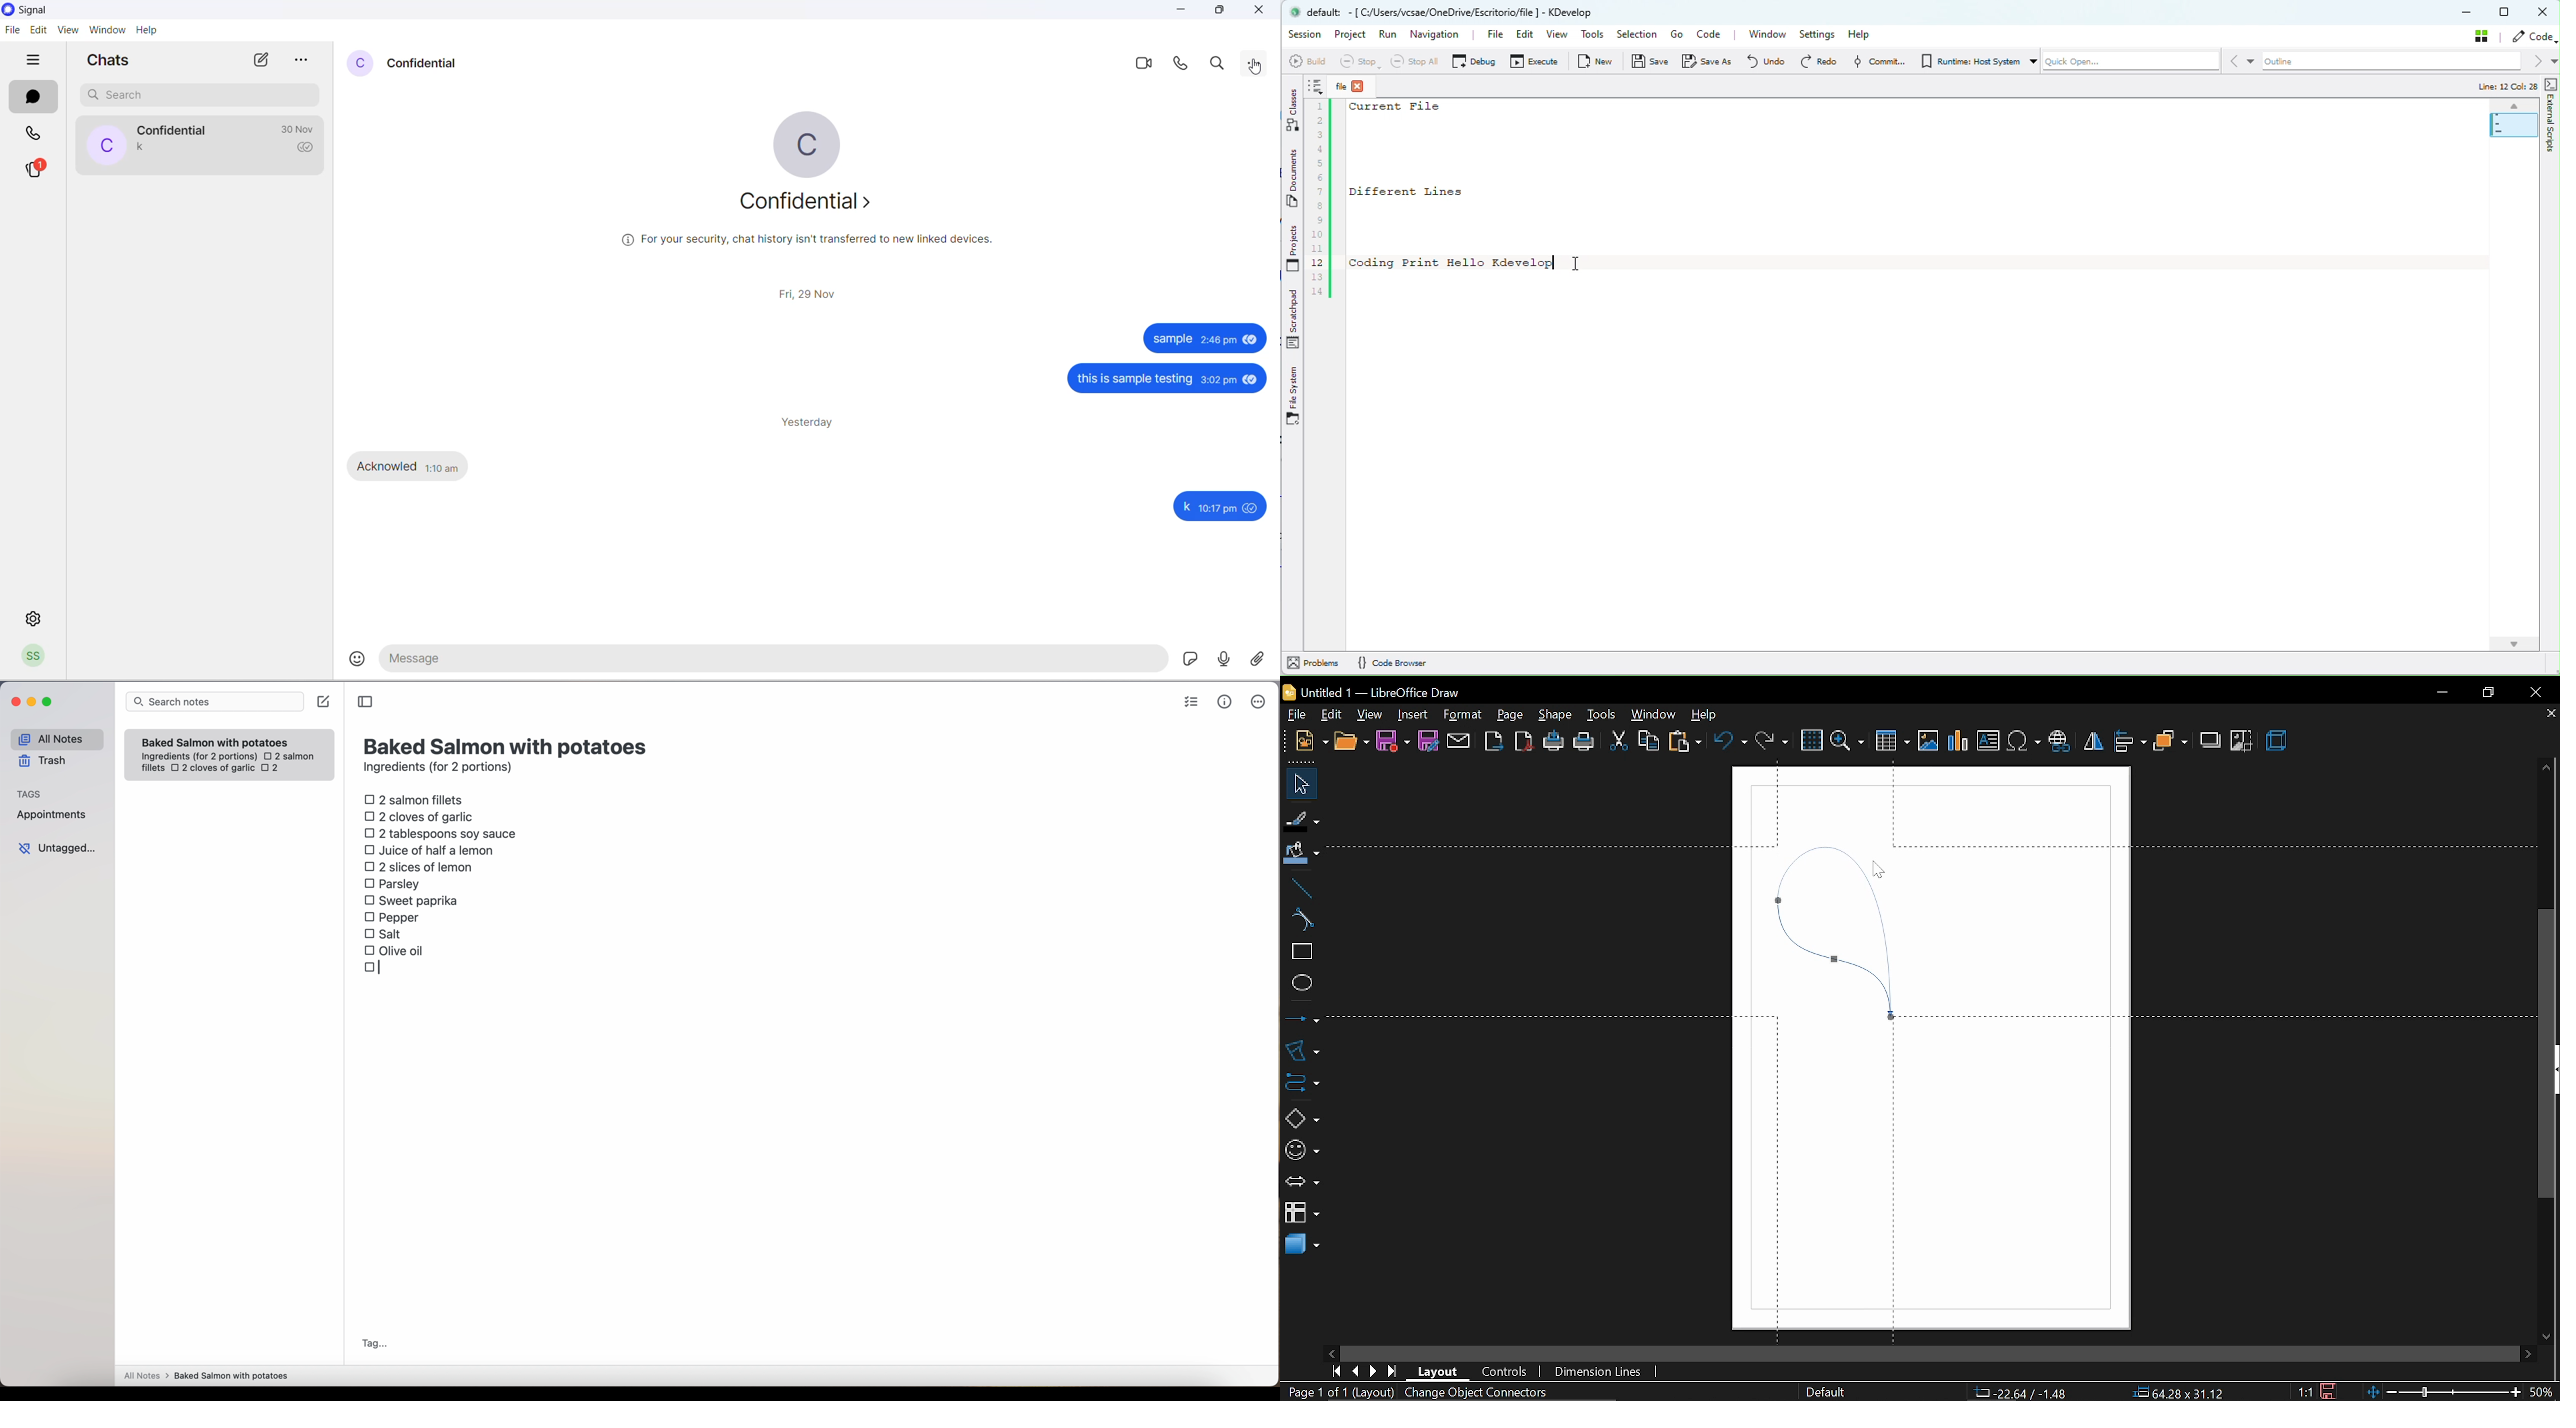 This screenshot has height=1428, width=2576. What do you see at coordinates (1302, 854) in the screenshot?
I see `fill color` at bounding box center [1302, 854].